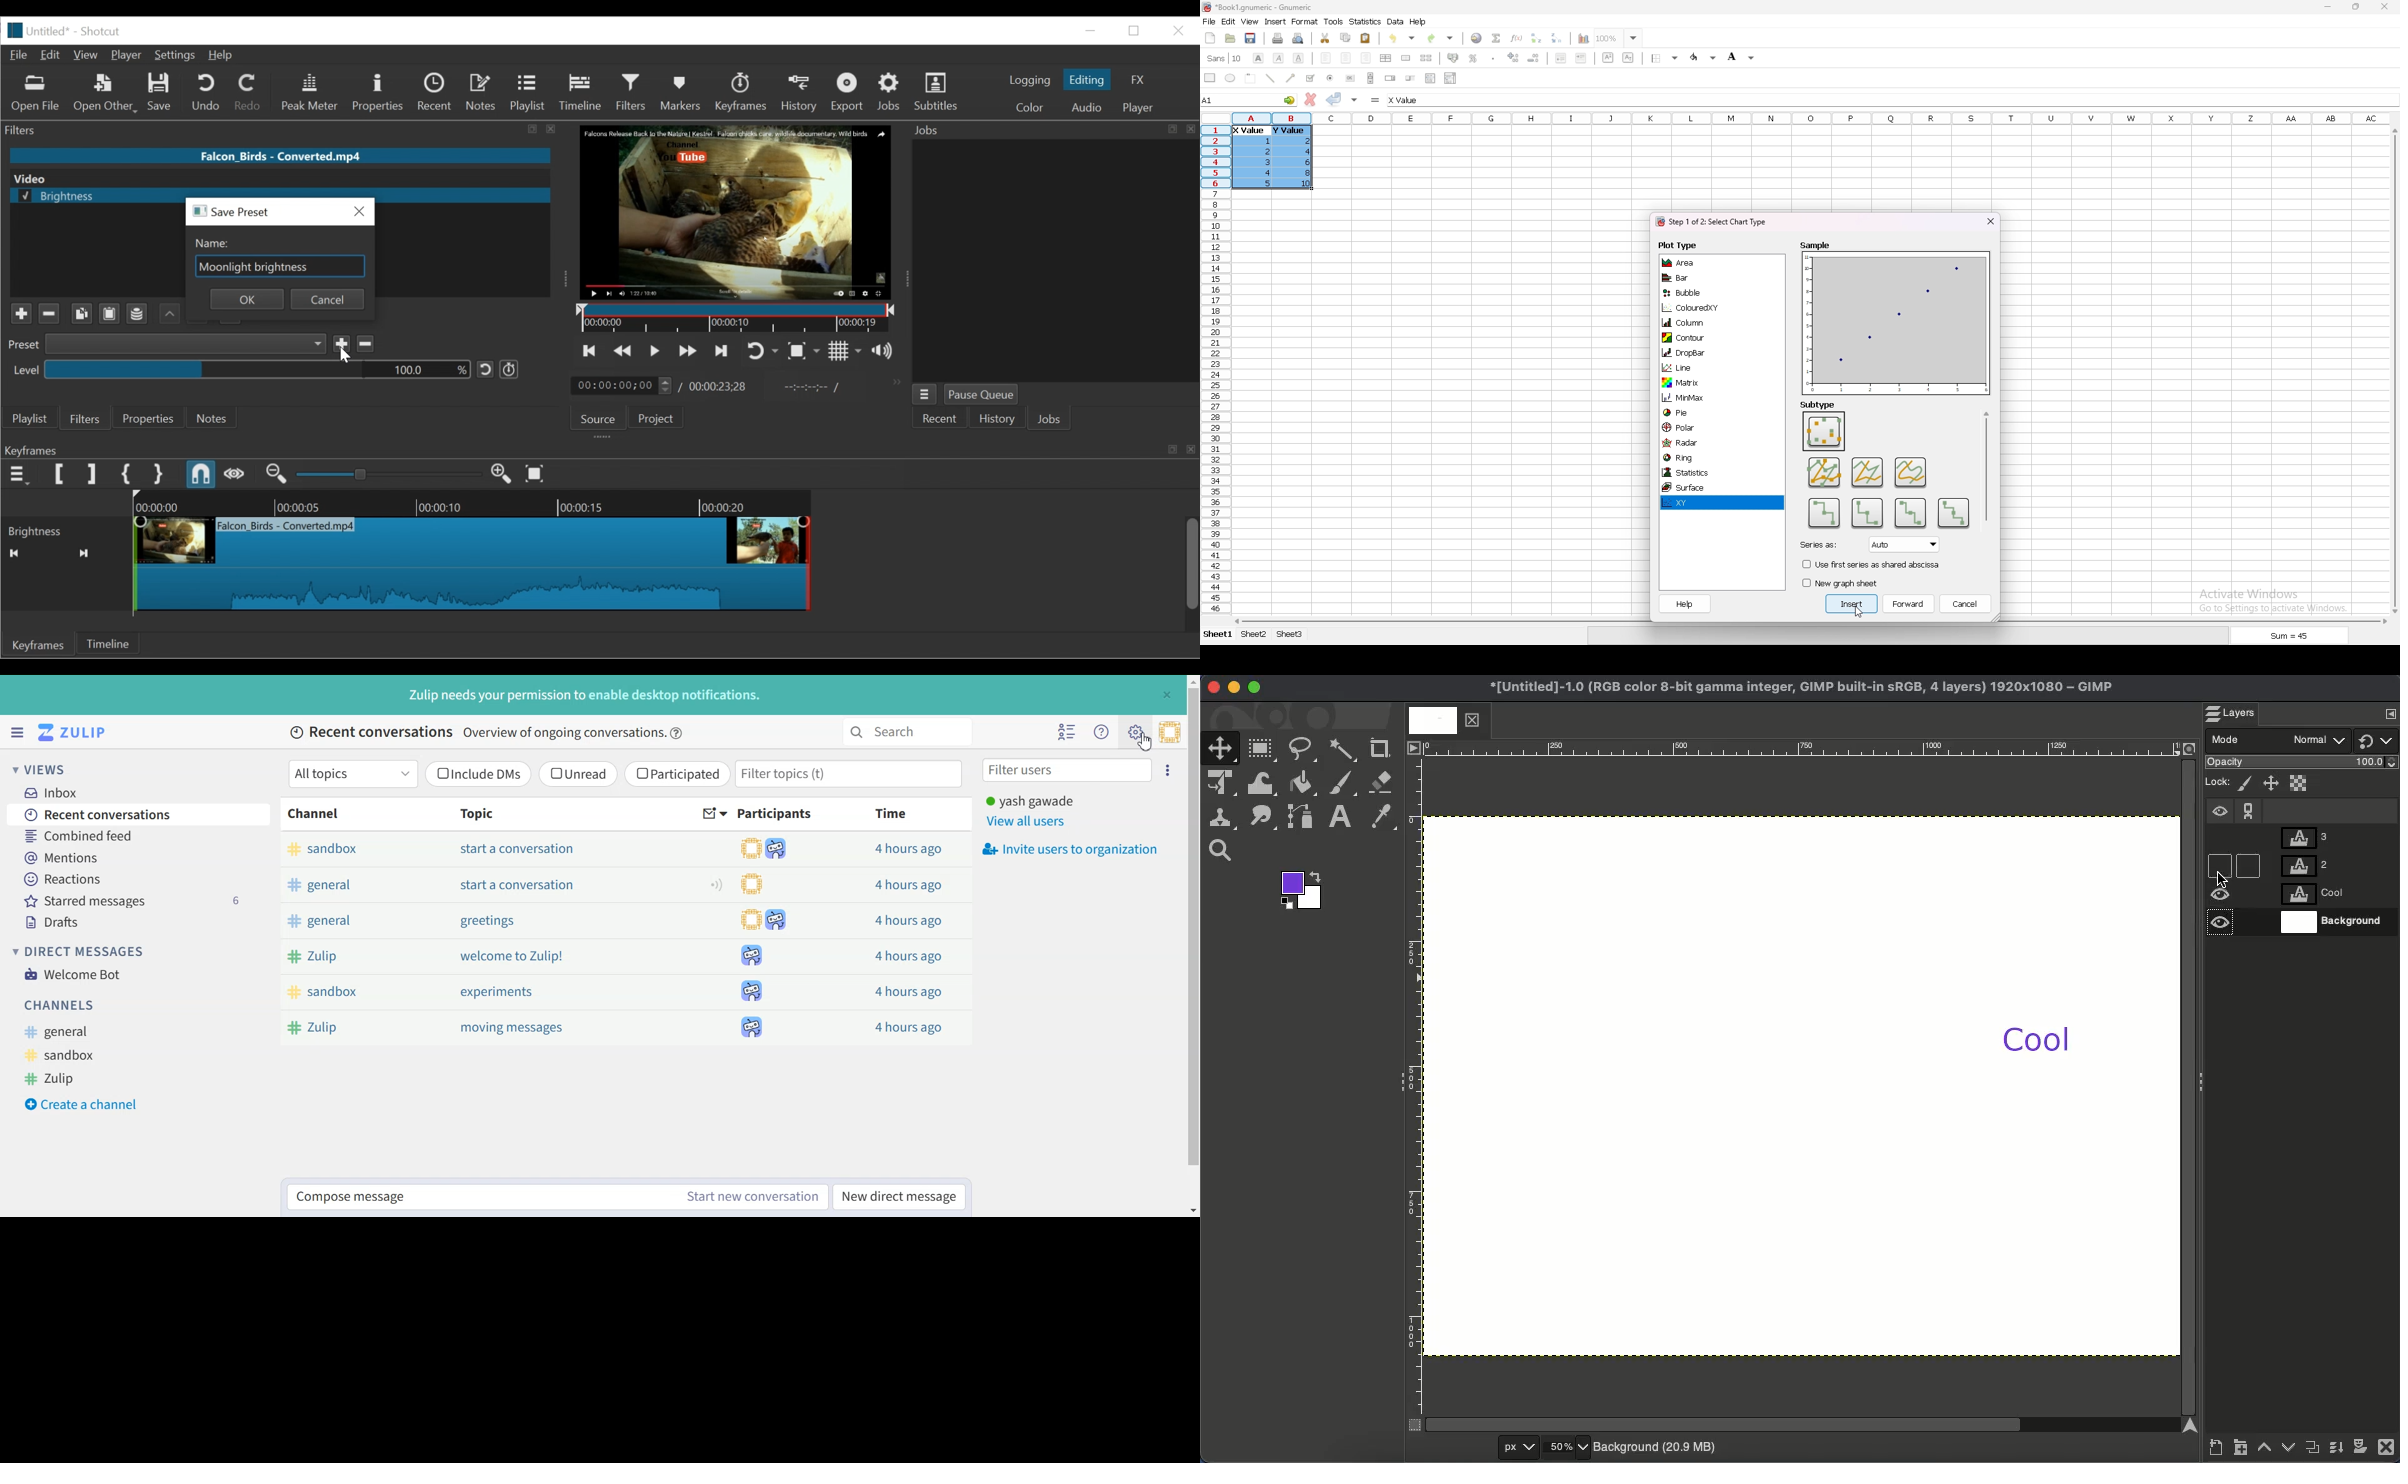 This screenshot has height=1484, width=2408. What do you see at coordinates (1534, 58) in the screenshot?
I see `decrease decimals` at bounding box center [1534, 58].